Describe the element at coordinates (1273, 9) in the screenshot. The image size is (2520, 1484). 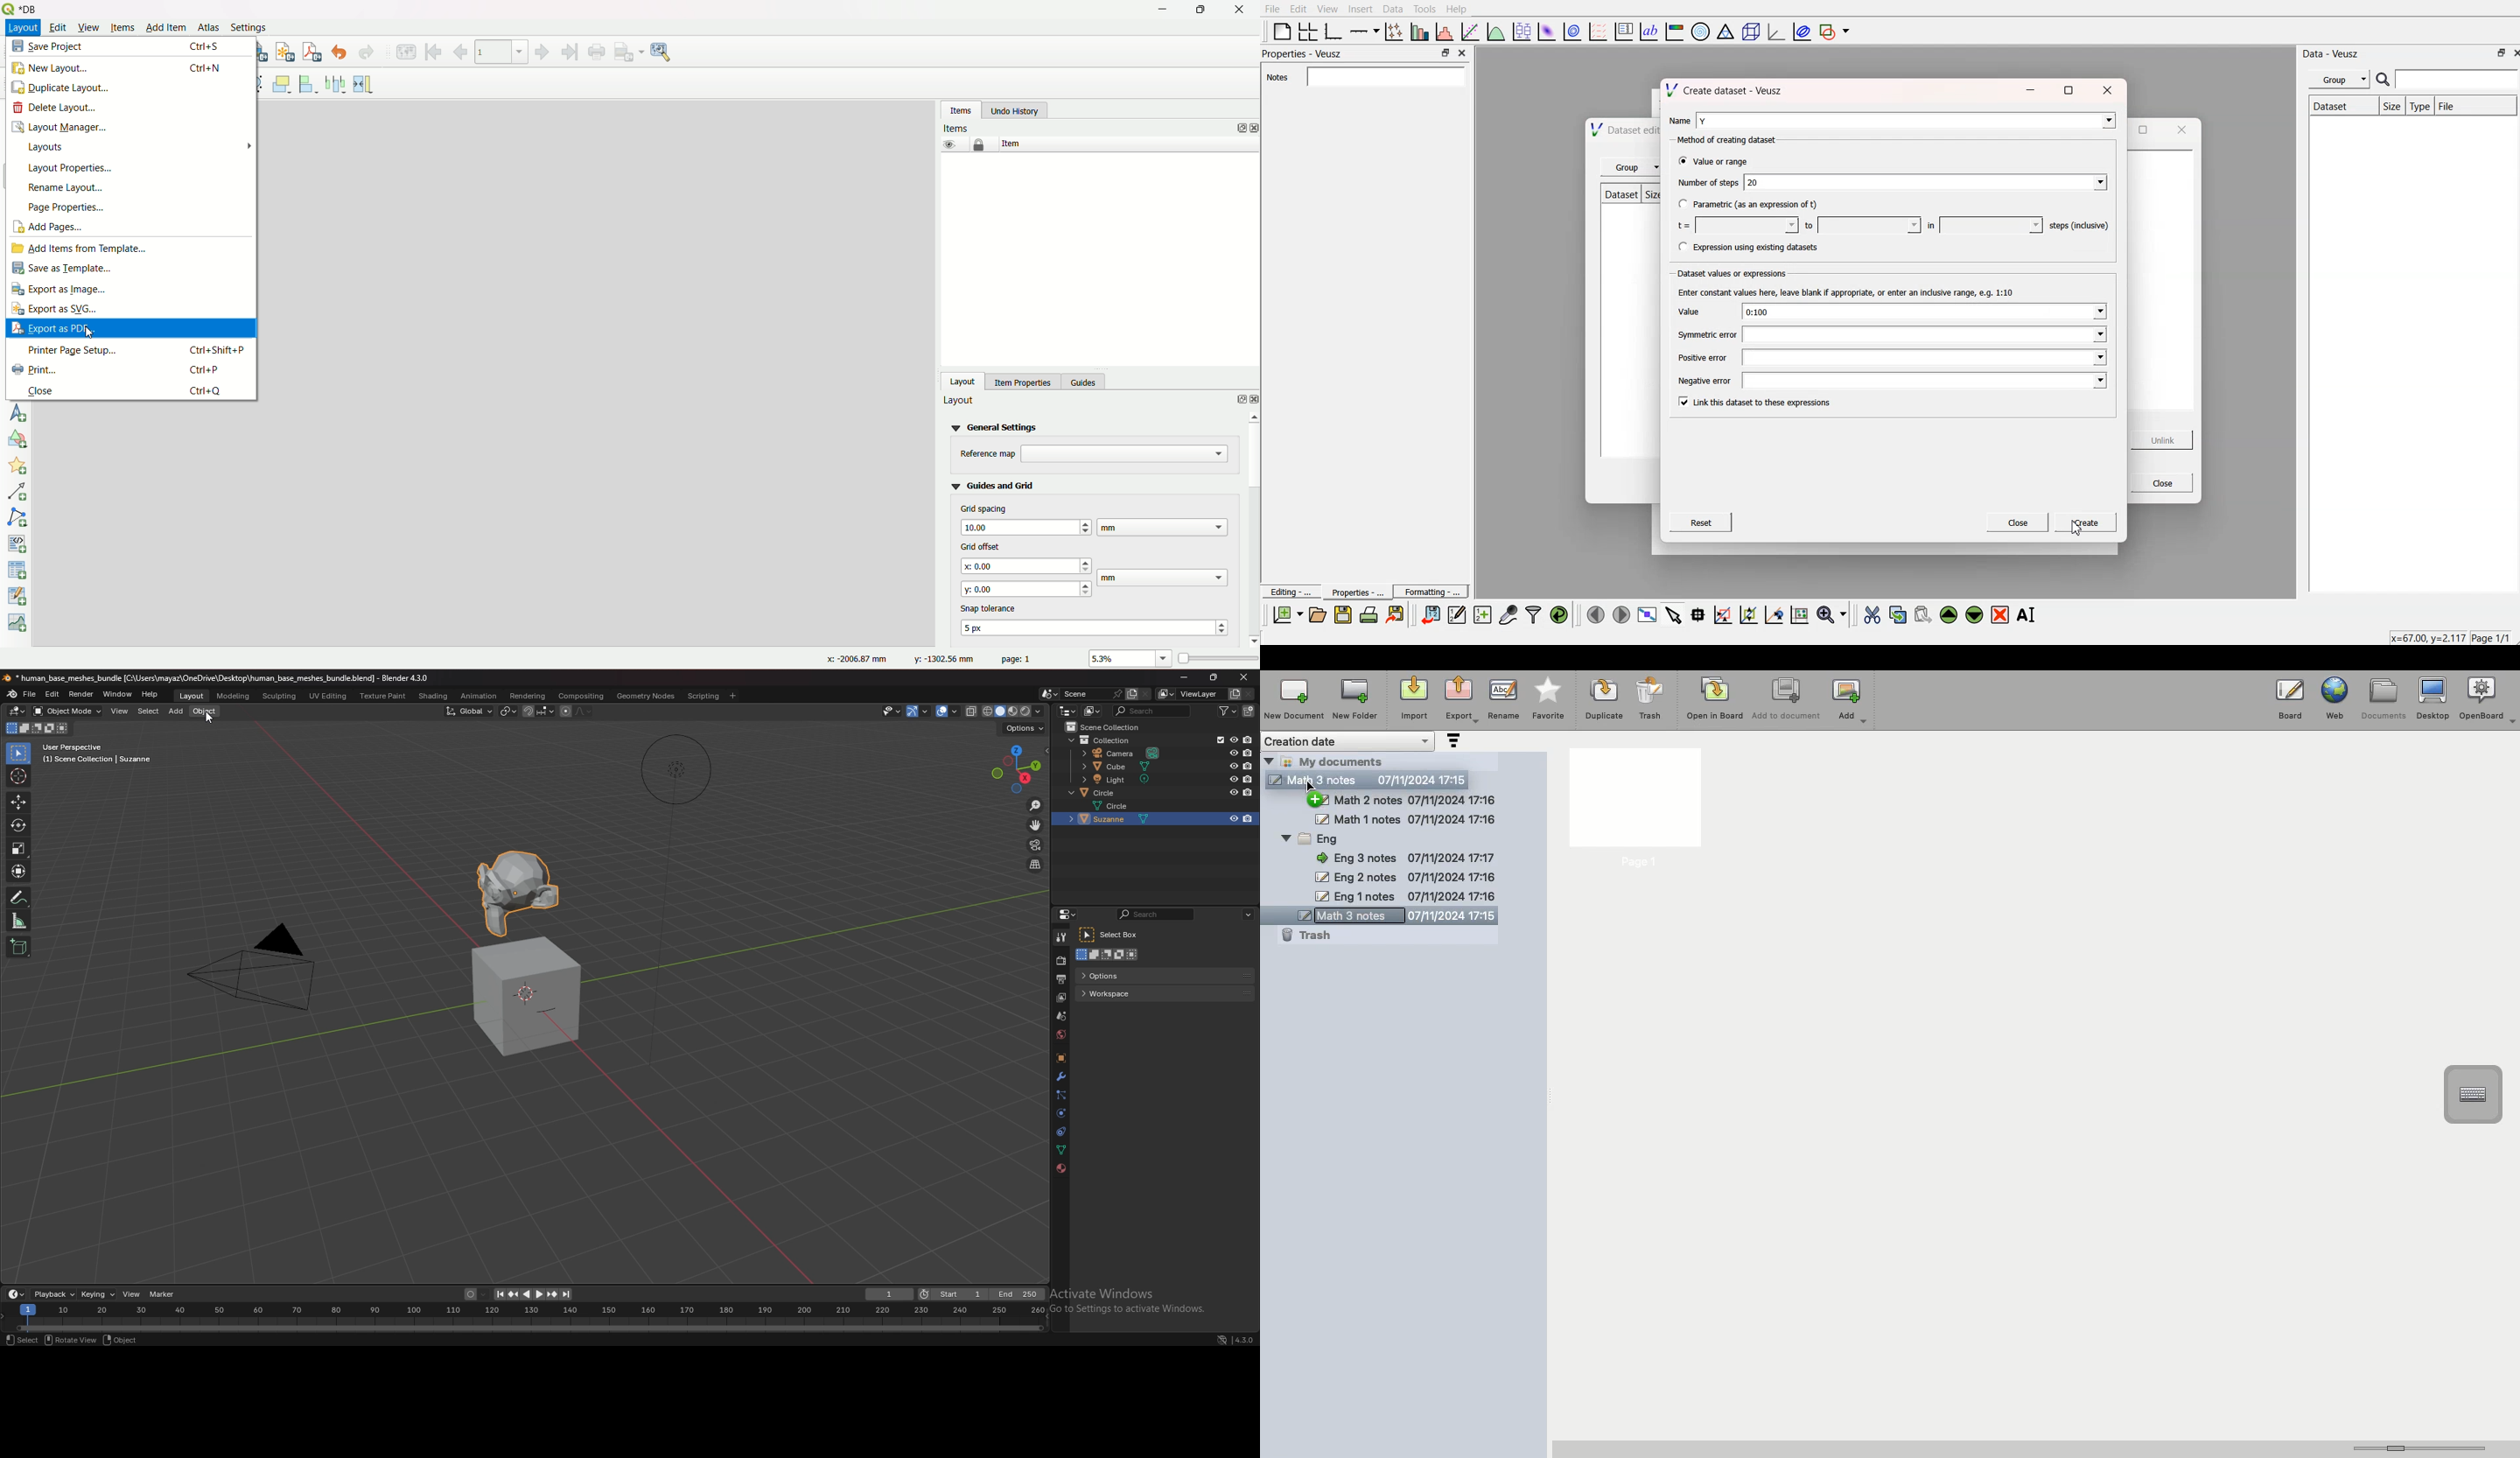
I see `File` at that location.